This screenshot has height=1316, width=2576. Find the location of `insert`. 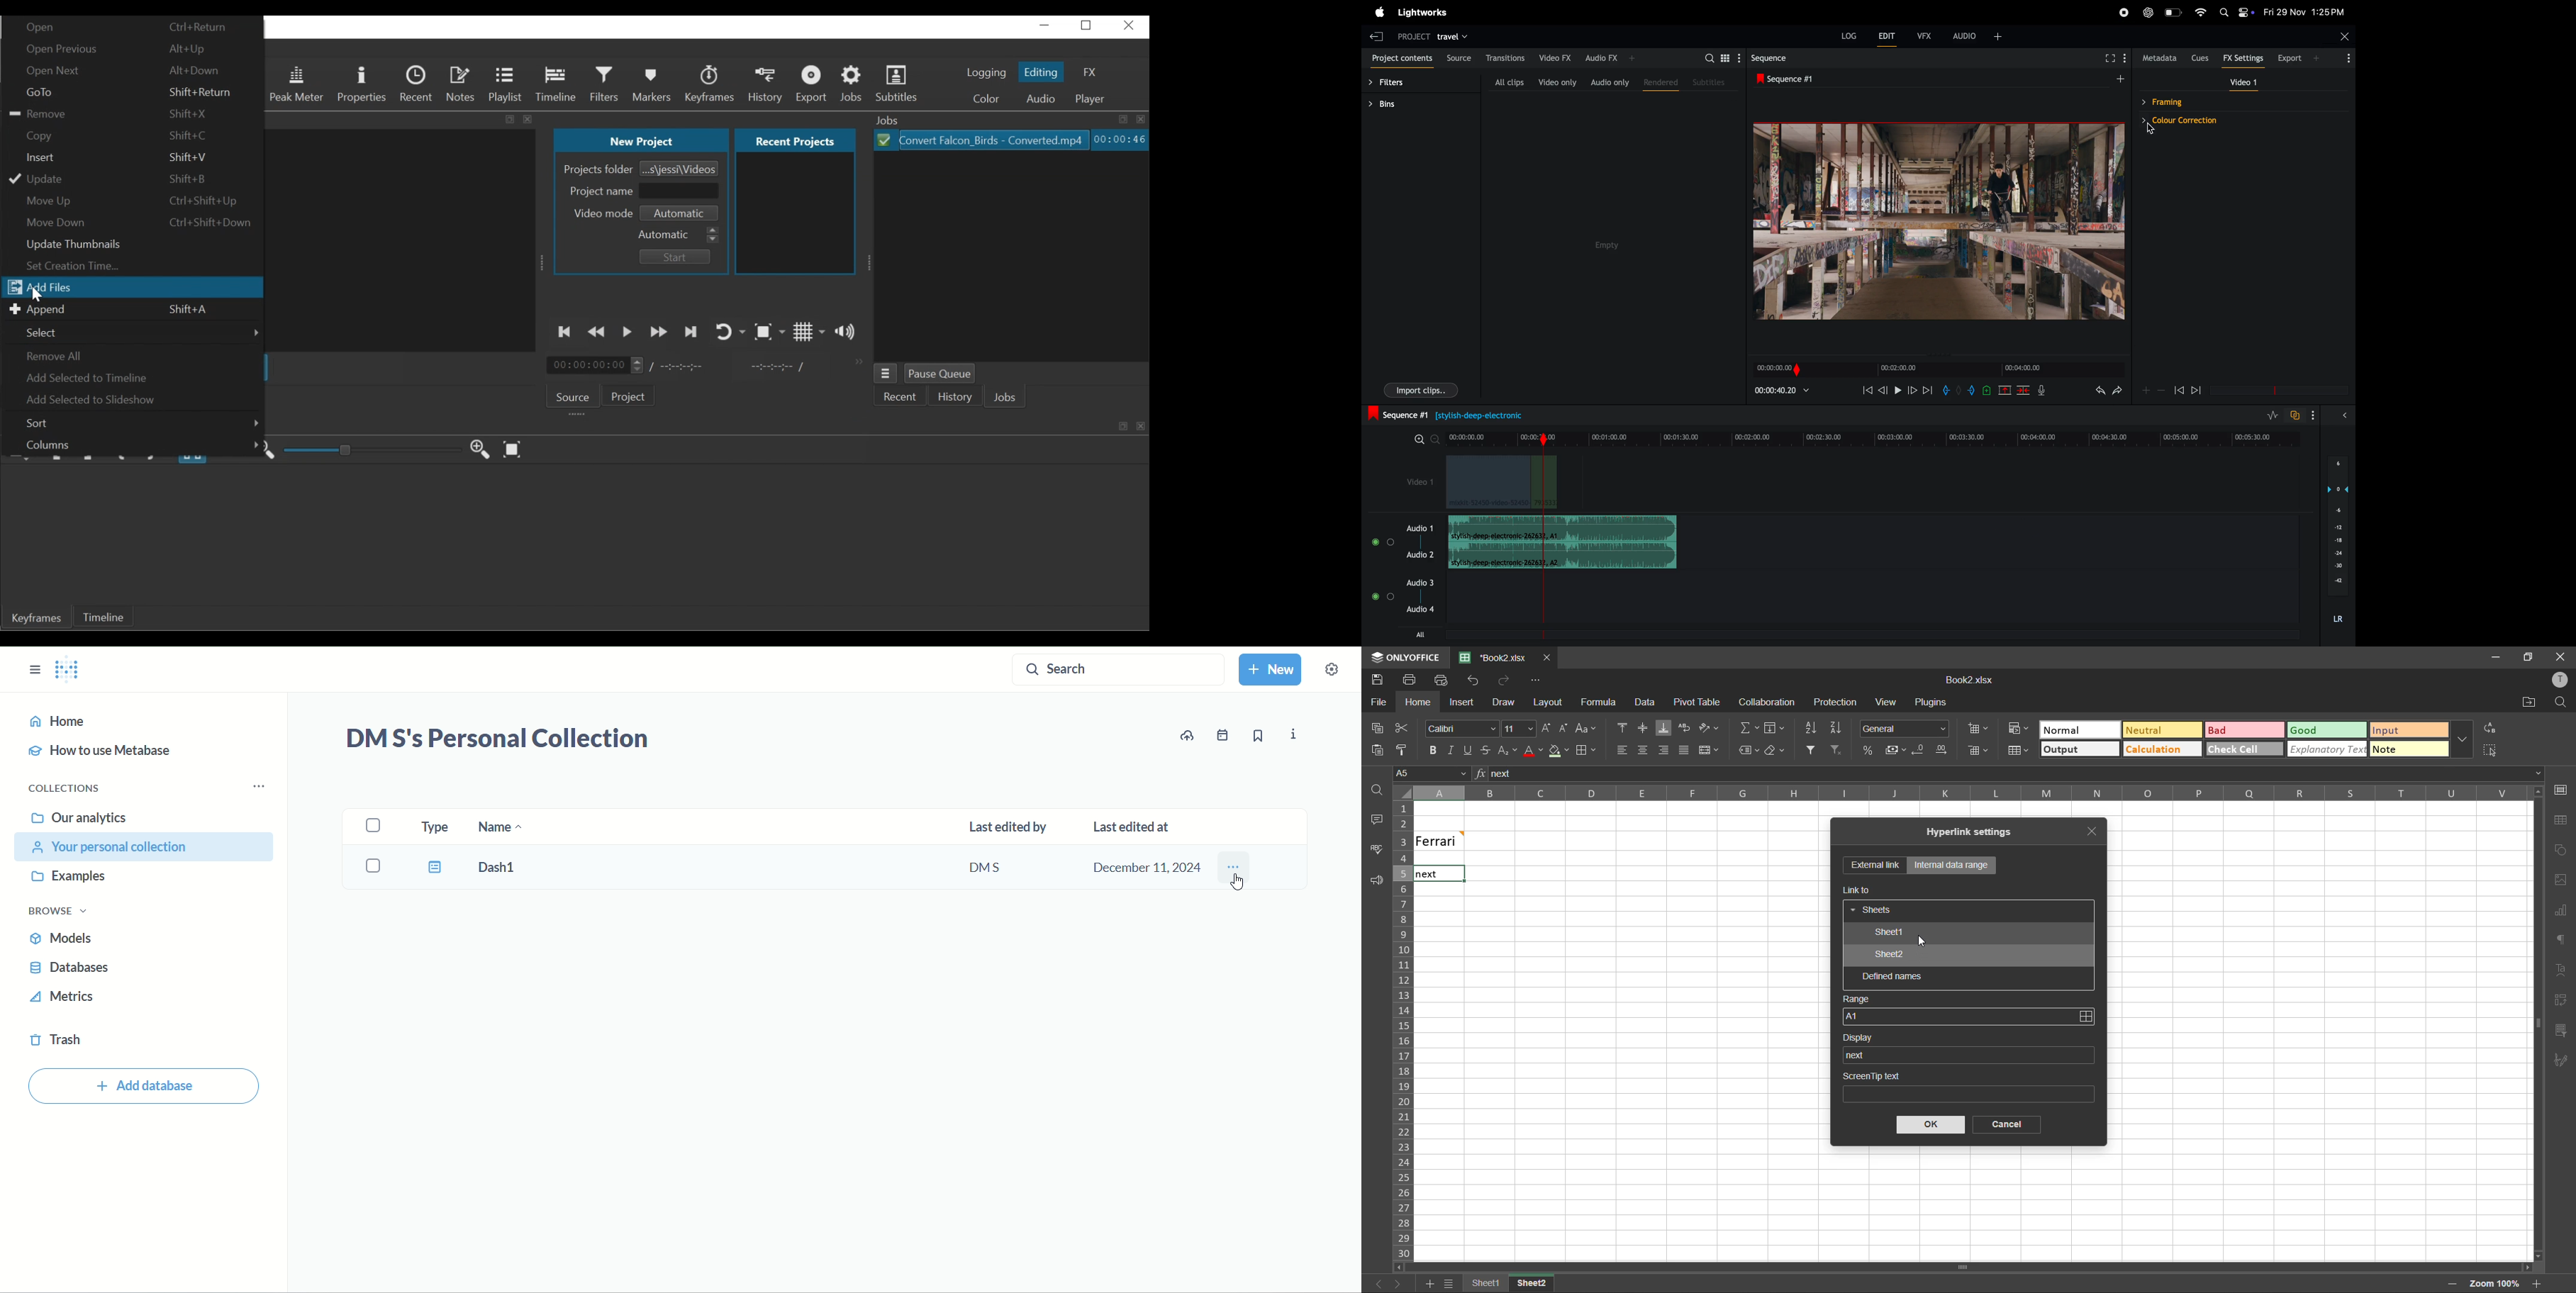

insert is located at coordinates (1459, 702).